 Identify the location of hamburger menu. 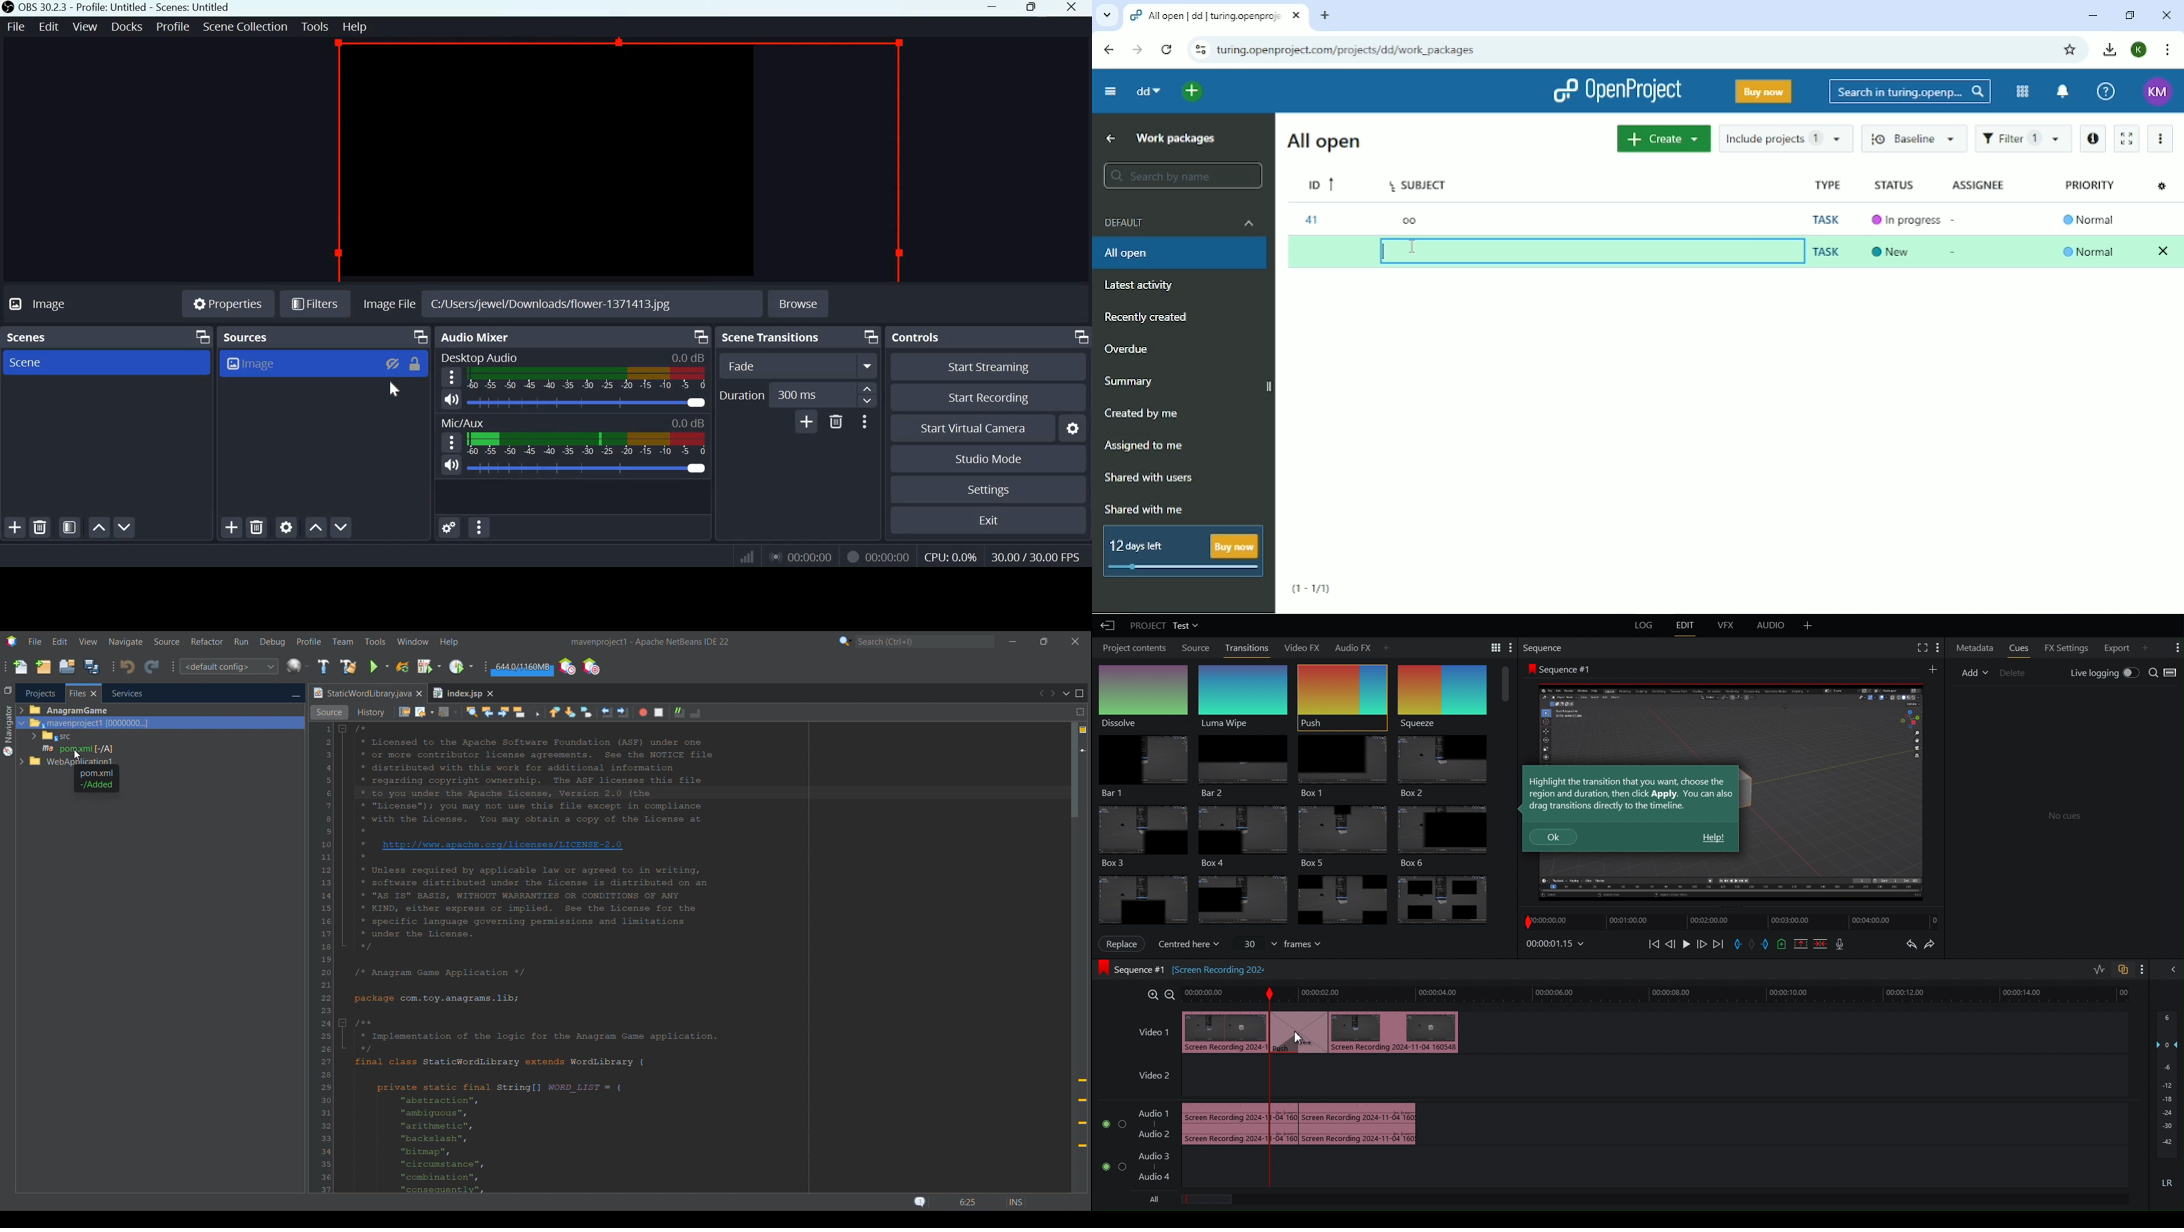
(452, 378).